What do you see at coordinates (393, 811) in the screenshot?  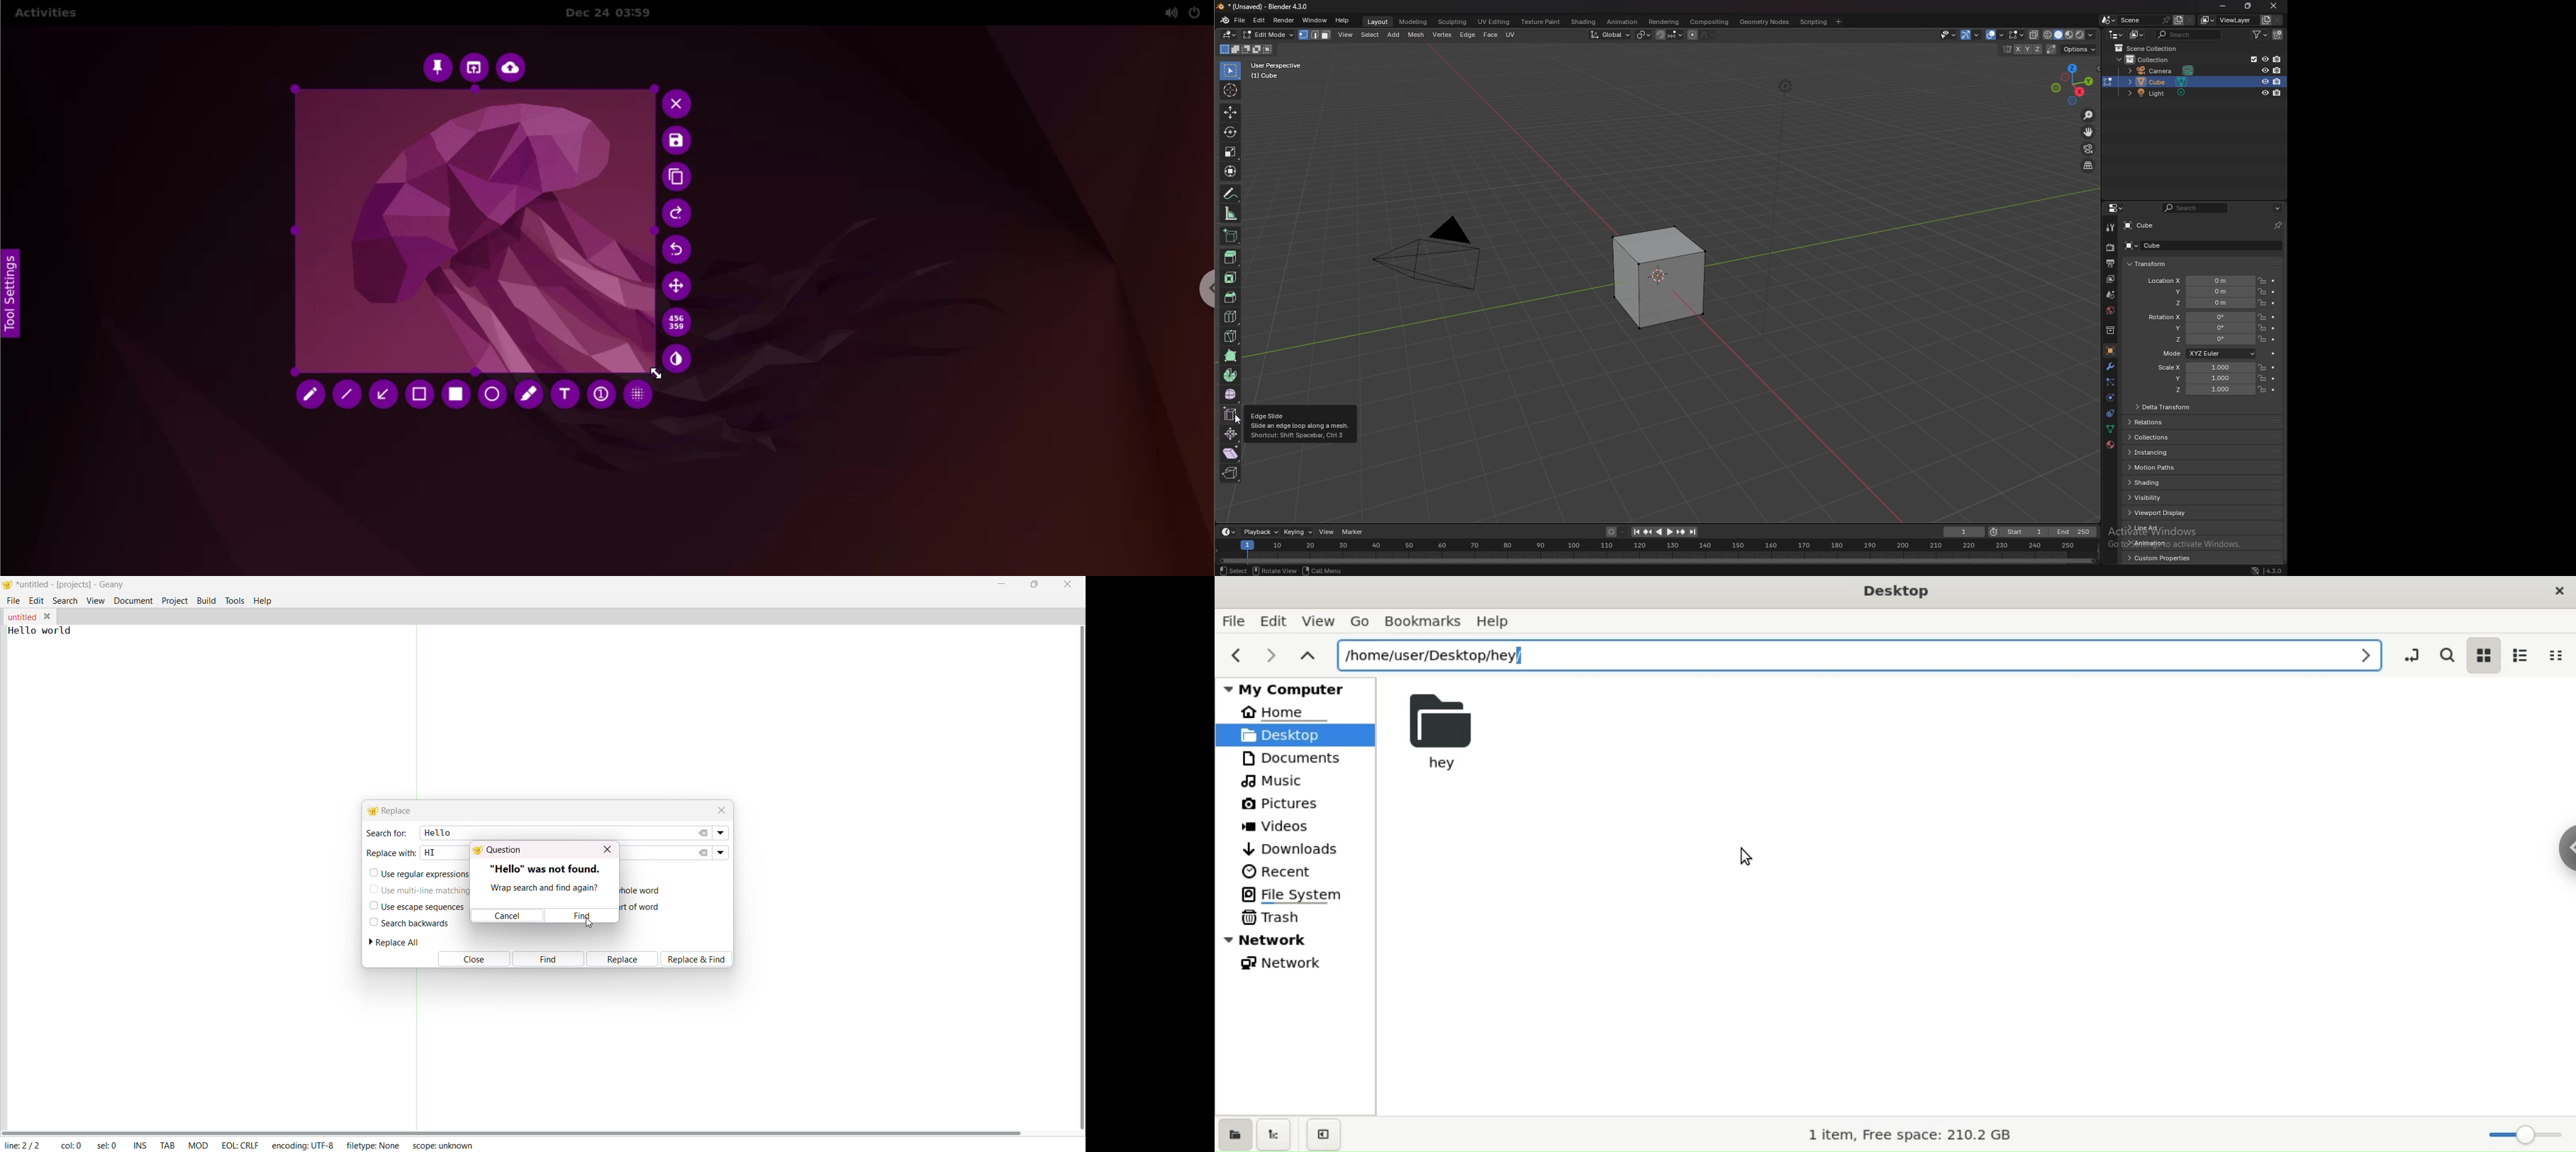 I see `replace` at bounding box center [393, 811].